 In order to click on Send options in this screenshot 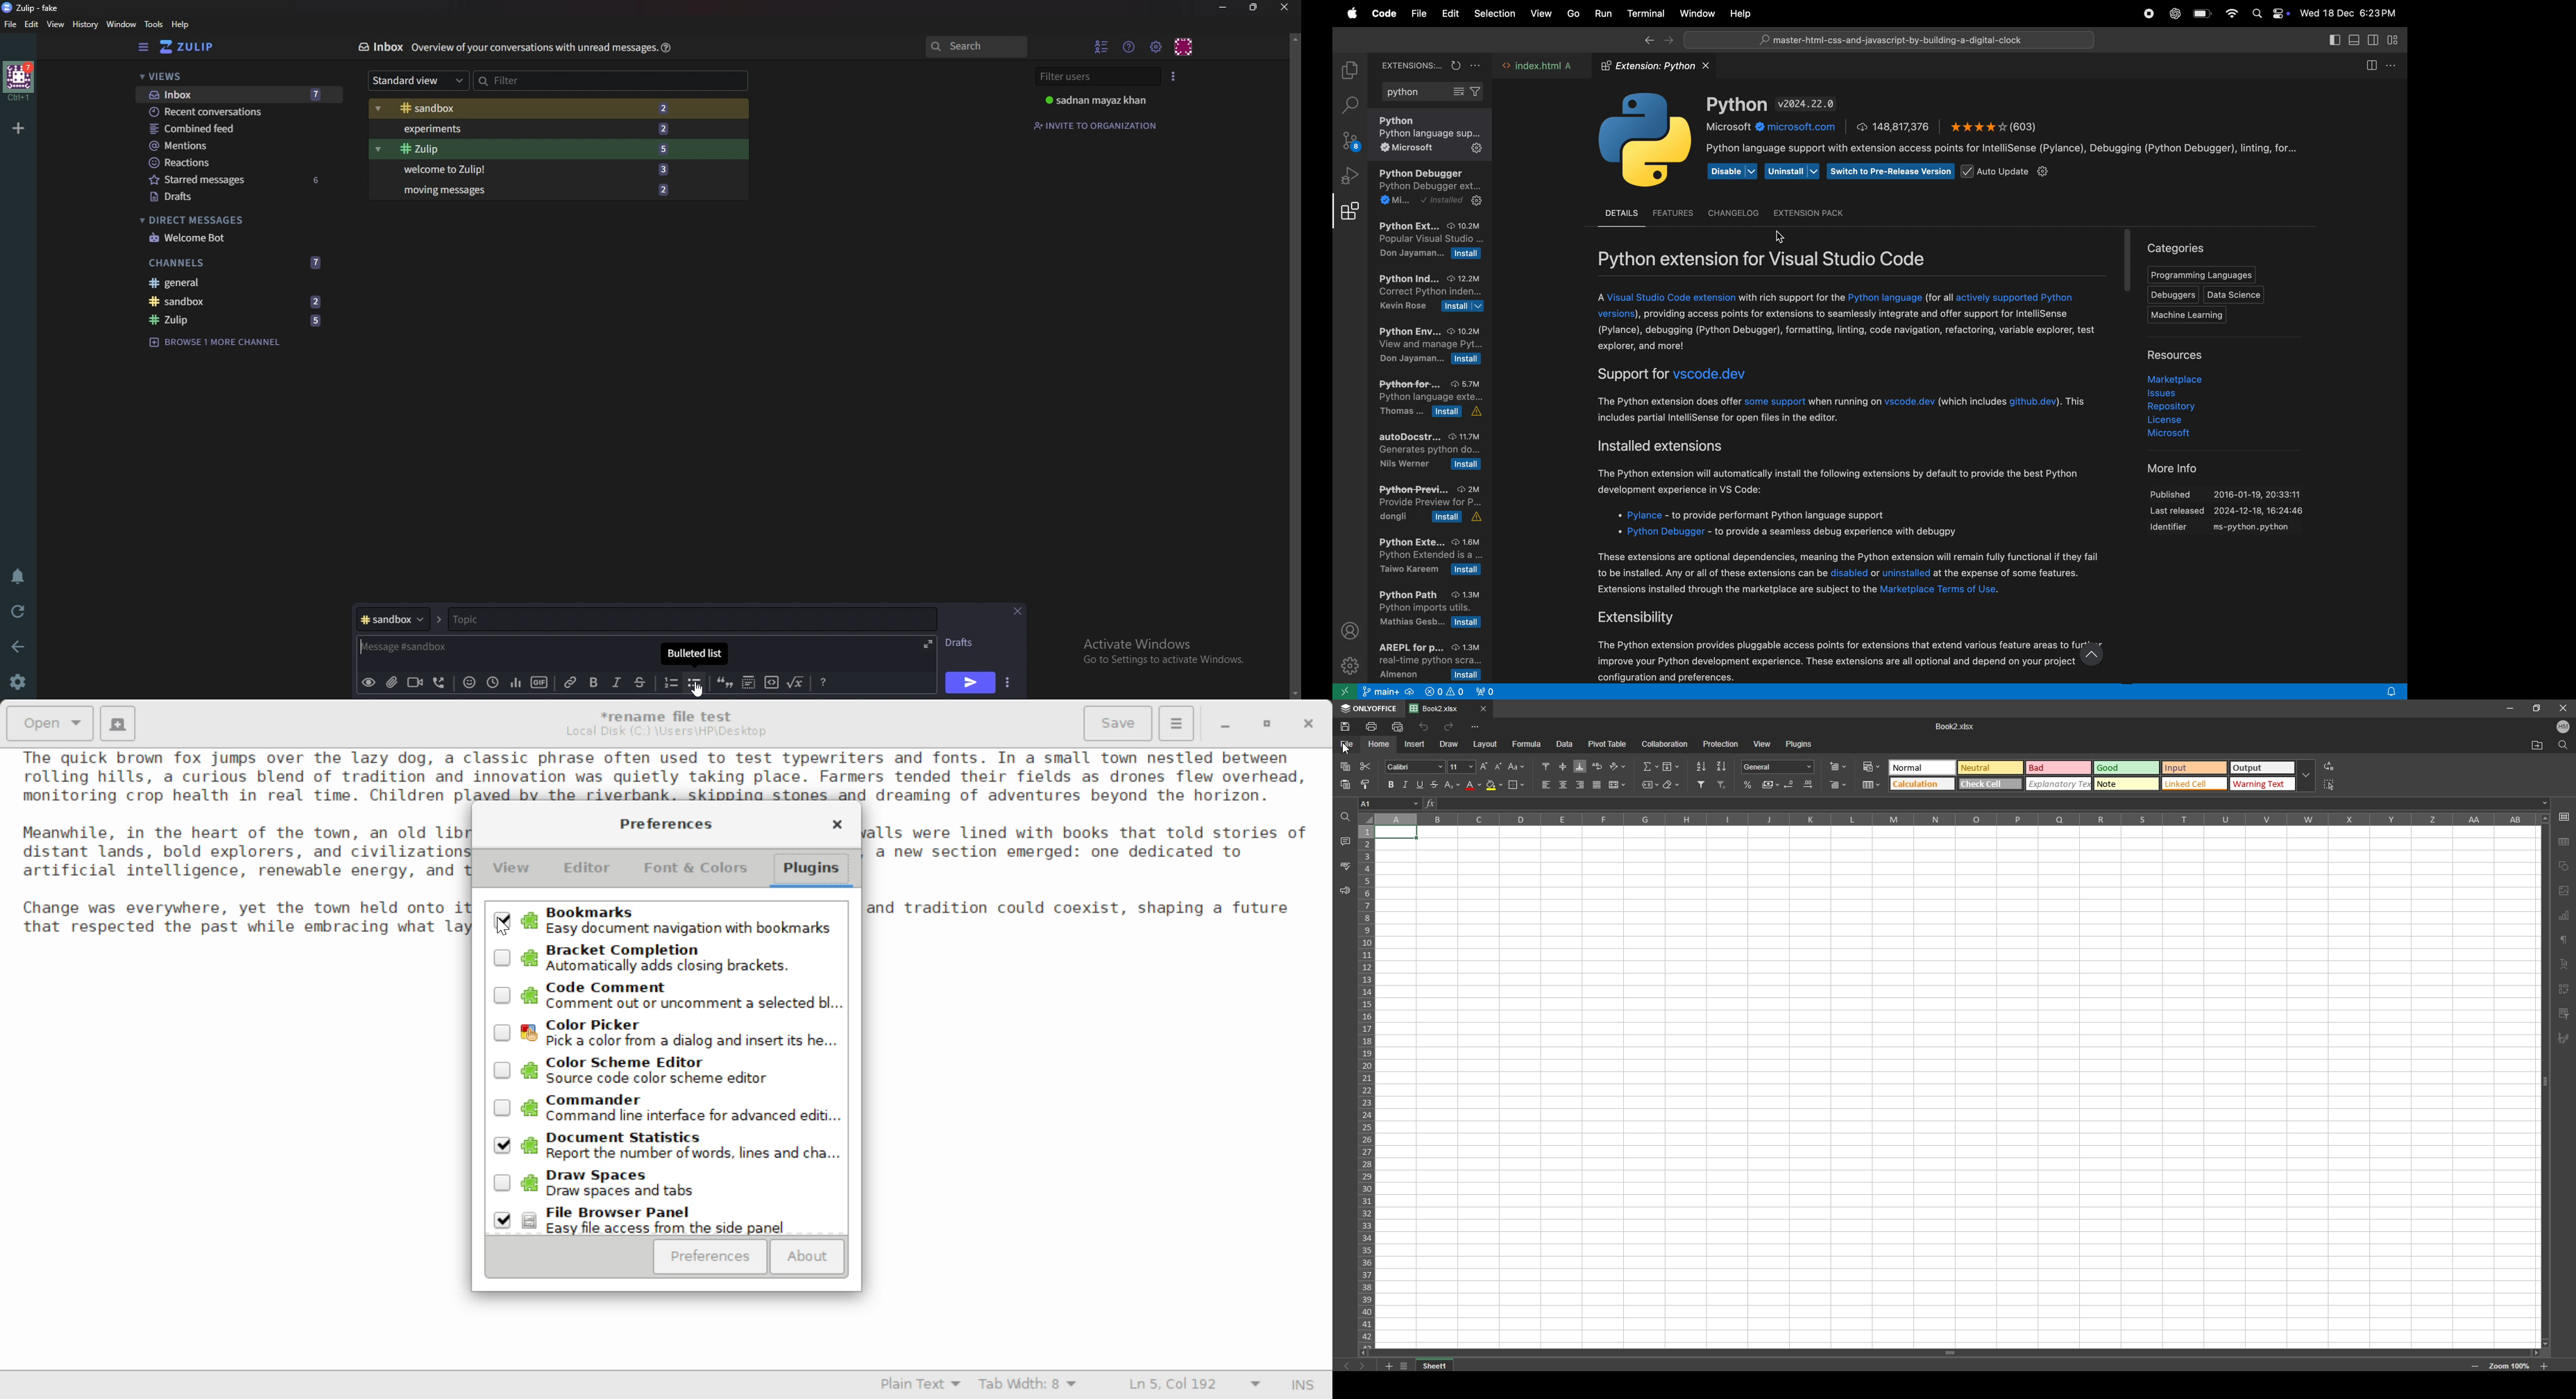, I will do `click(1009, 683)`.